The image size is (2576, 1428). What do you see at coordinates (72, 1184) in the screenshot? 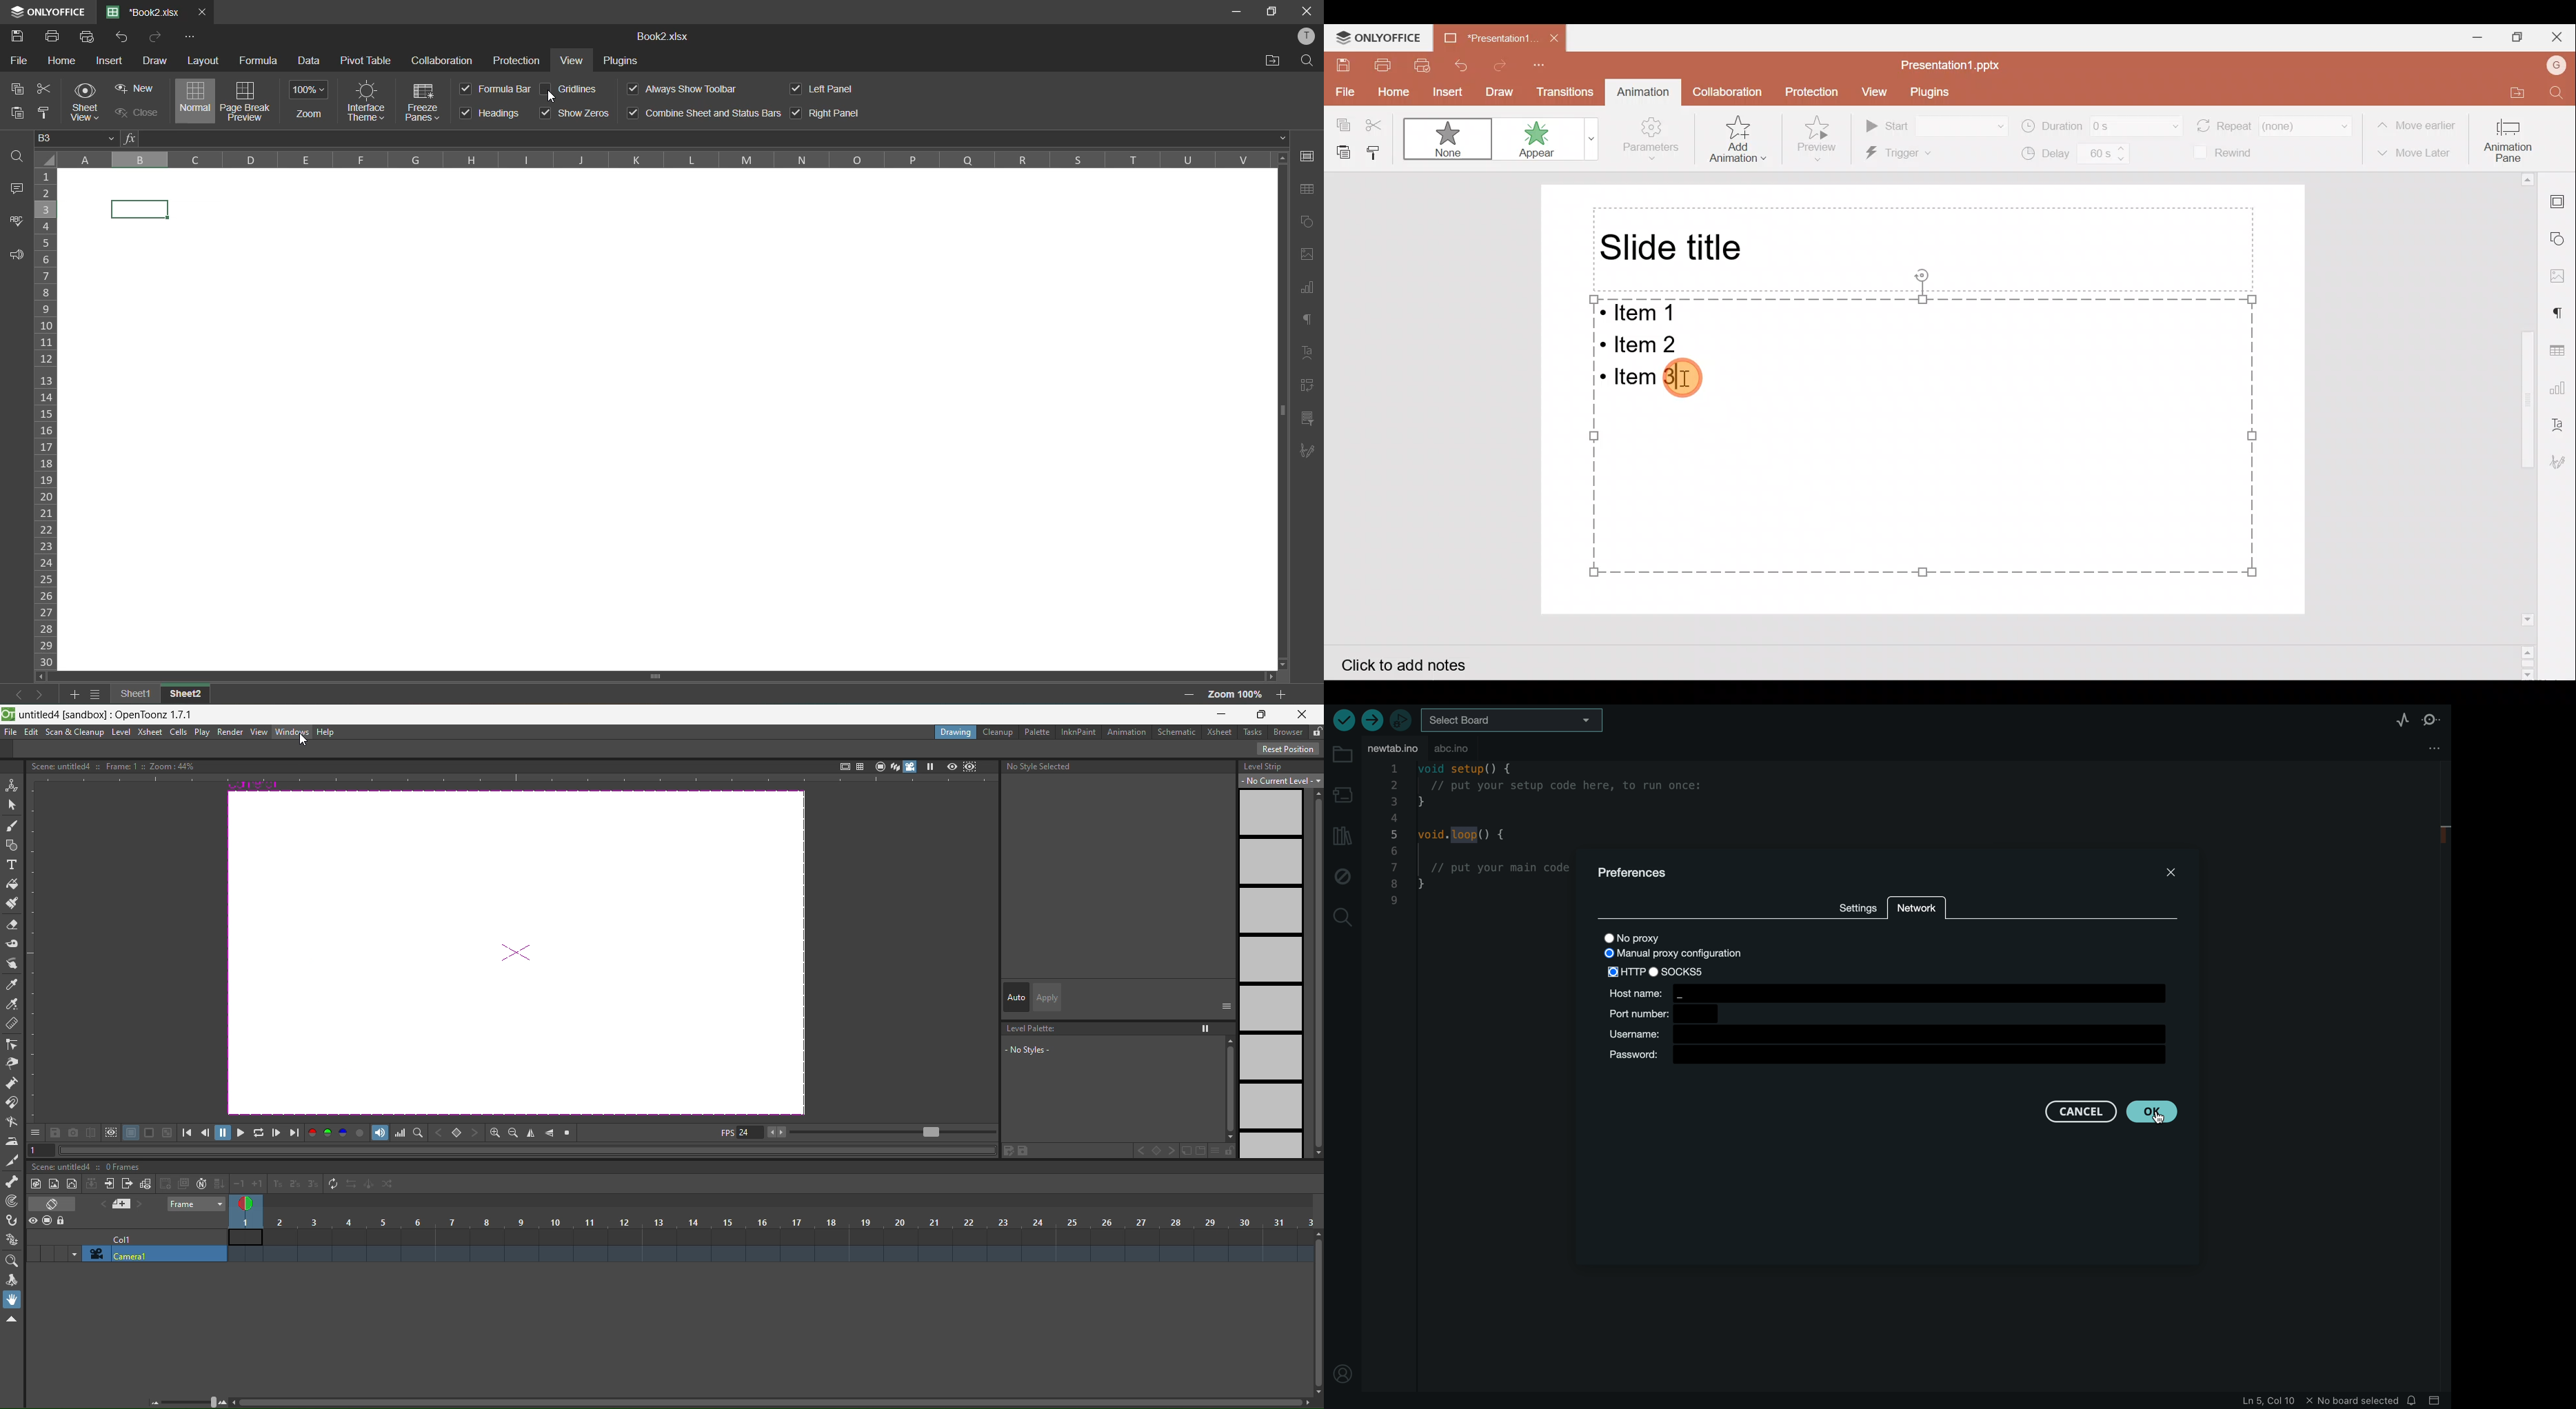
I see `new vector level` at bounding box center [72, 1184].